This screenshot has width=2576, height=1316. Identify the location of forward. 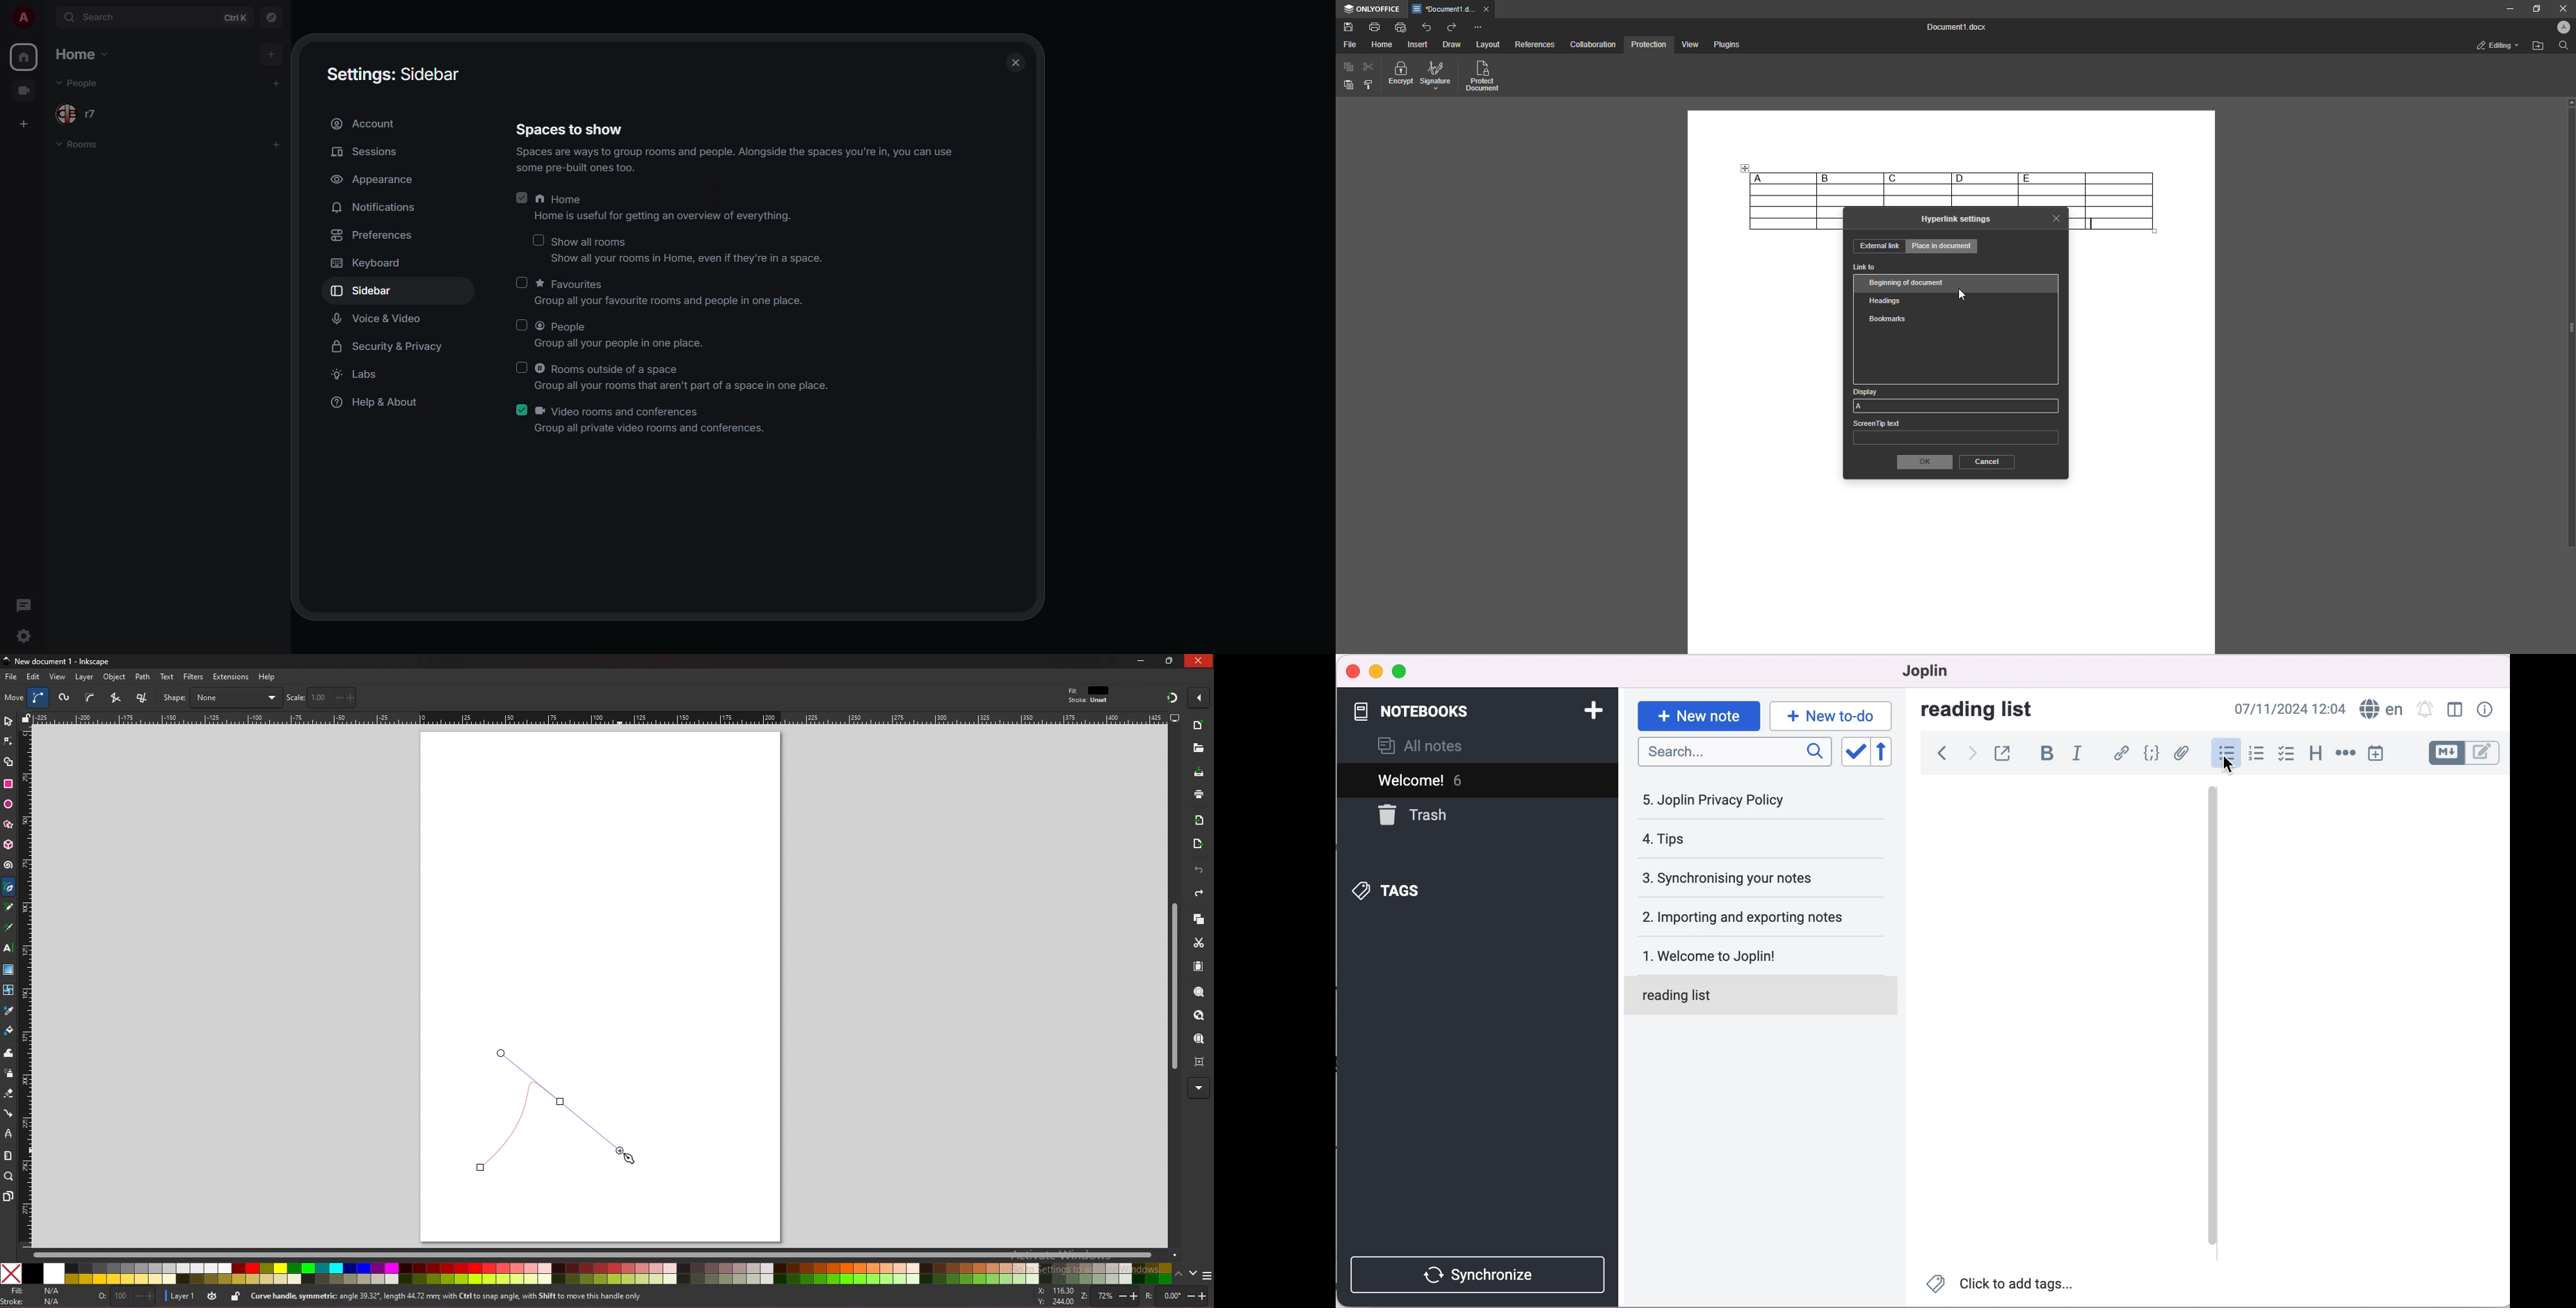
(1973, 753).